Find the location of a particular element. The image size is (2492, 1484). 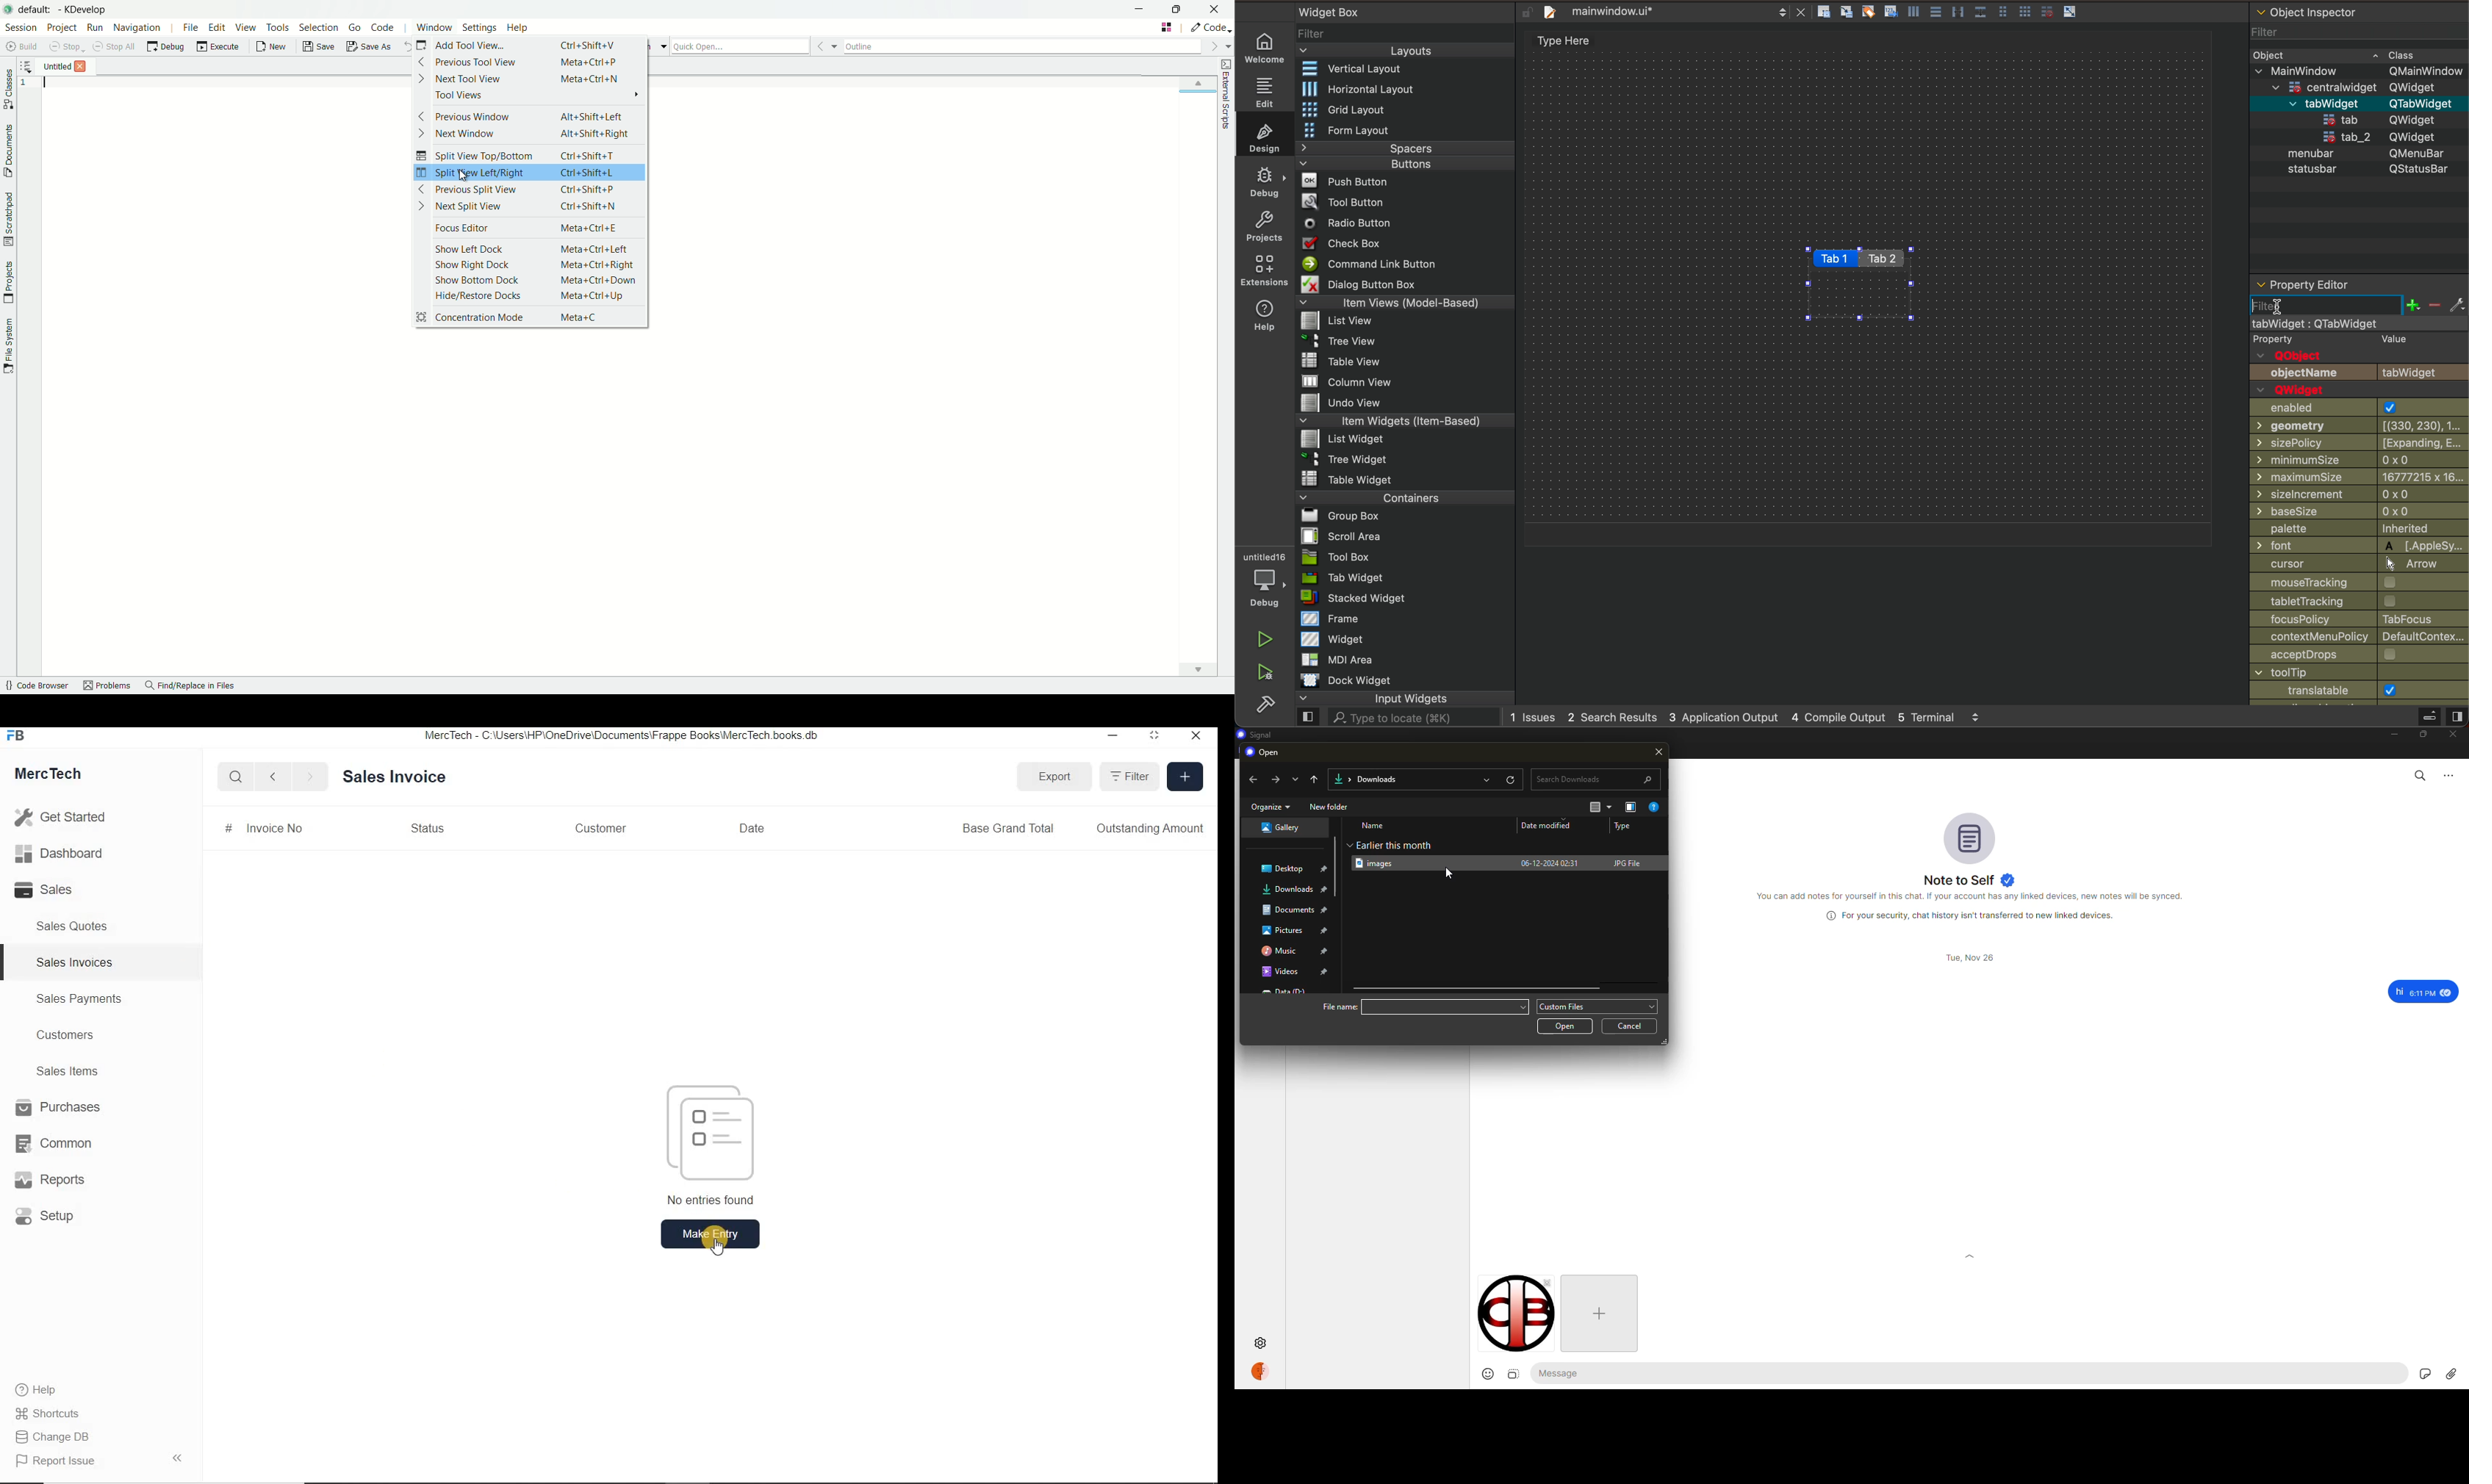

cancel is located at coordinates (1633, 1026).